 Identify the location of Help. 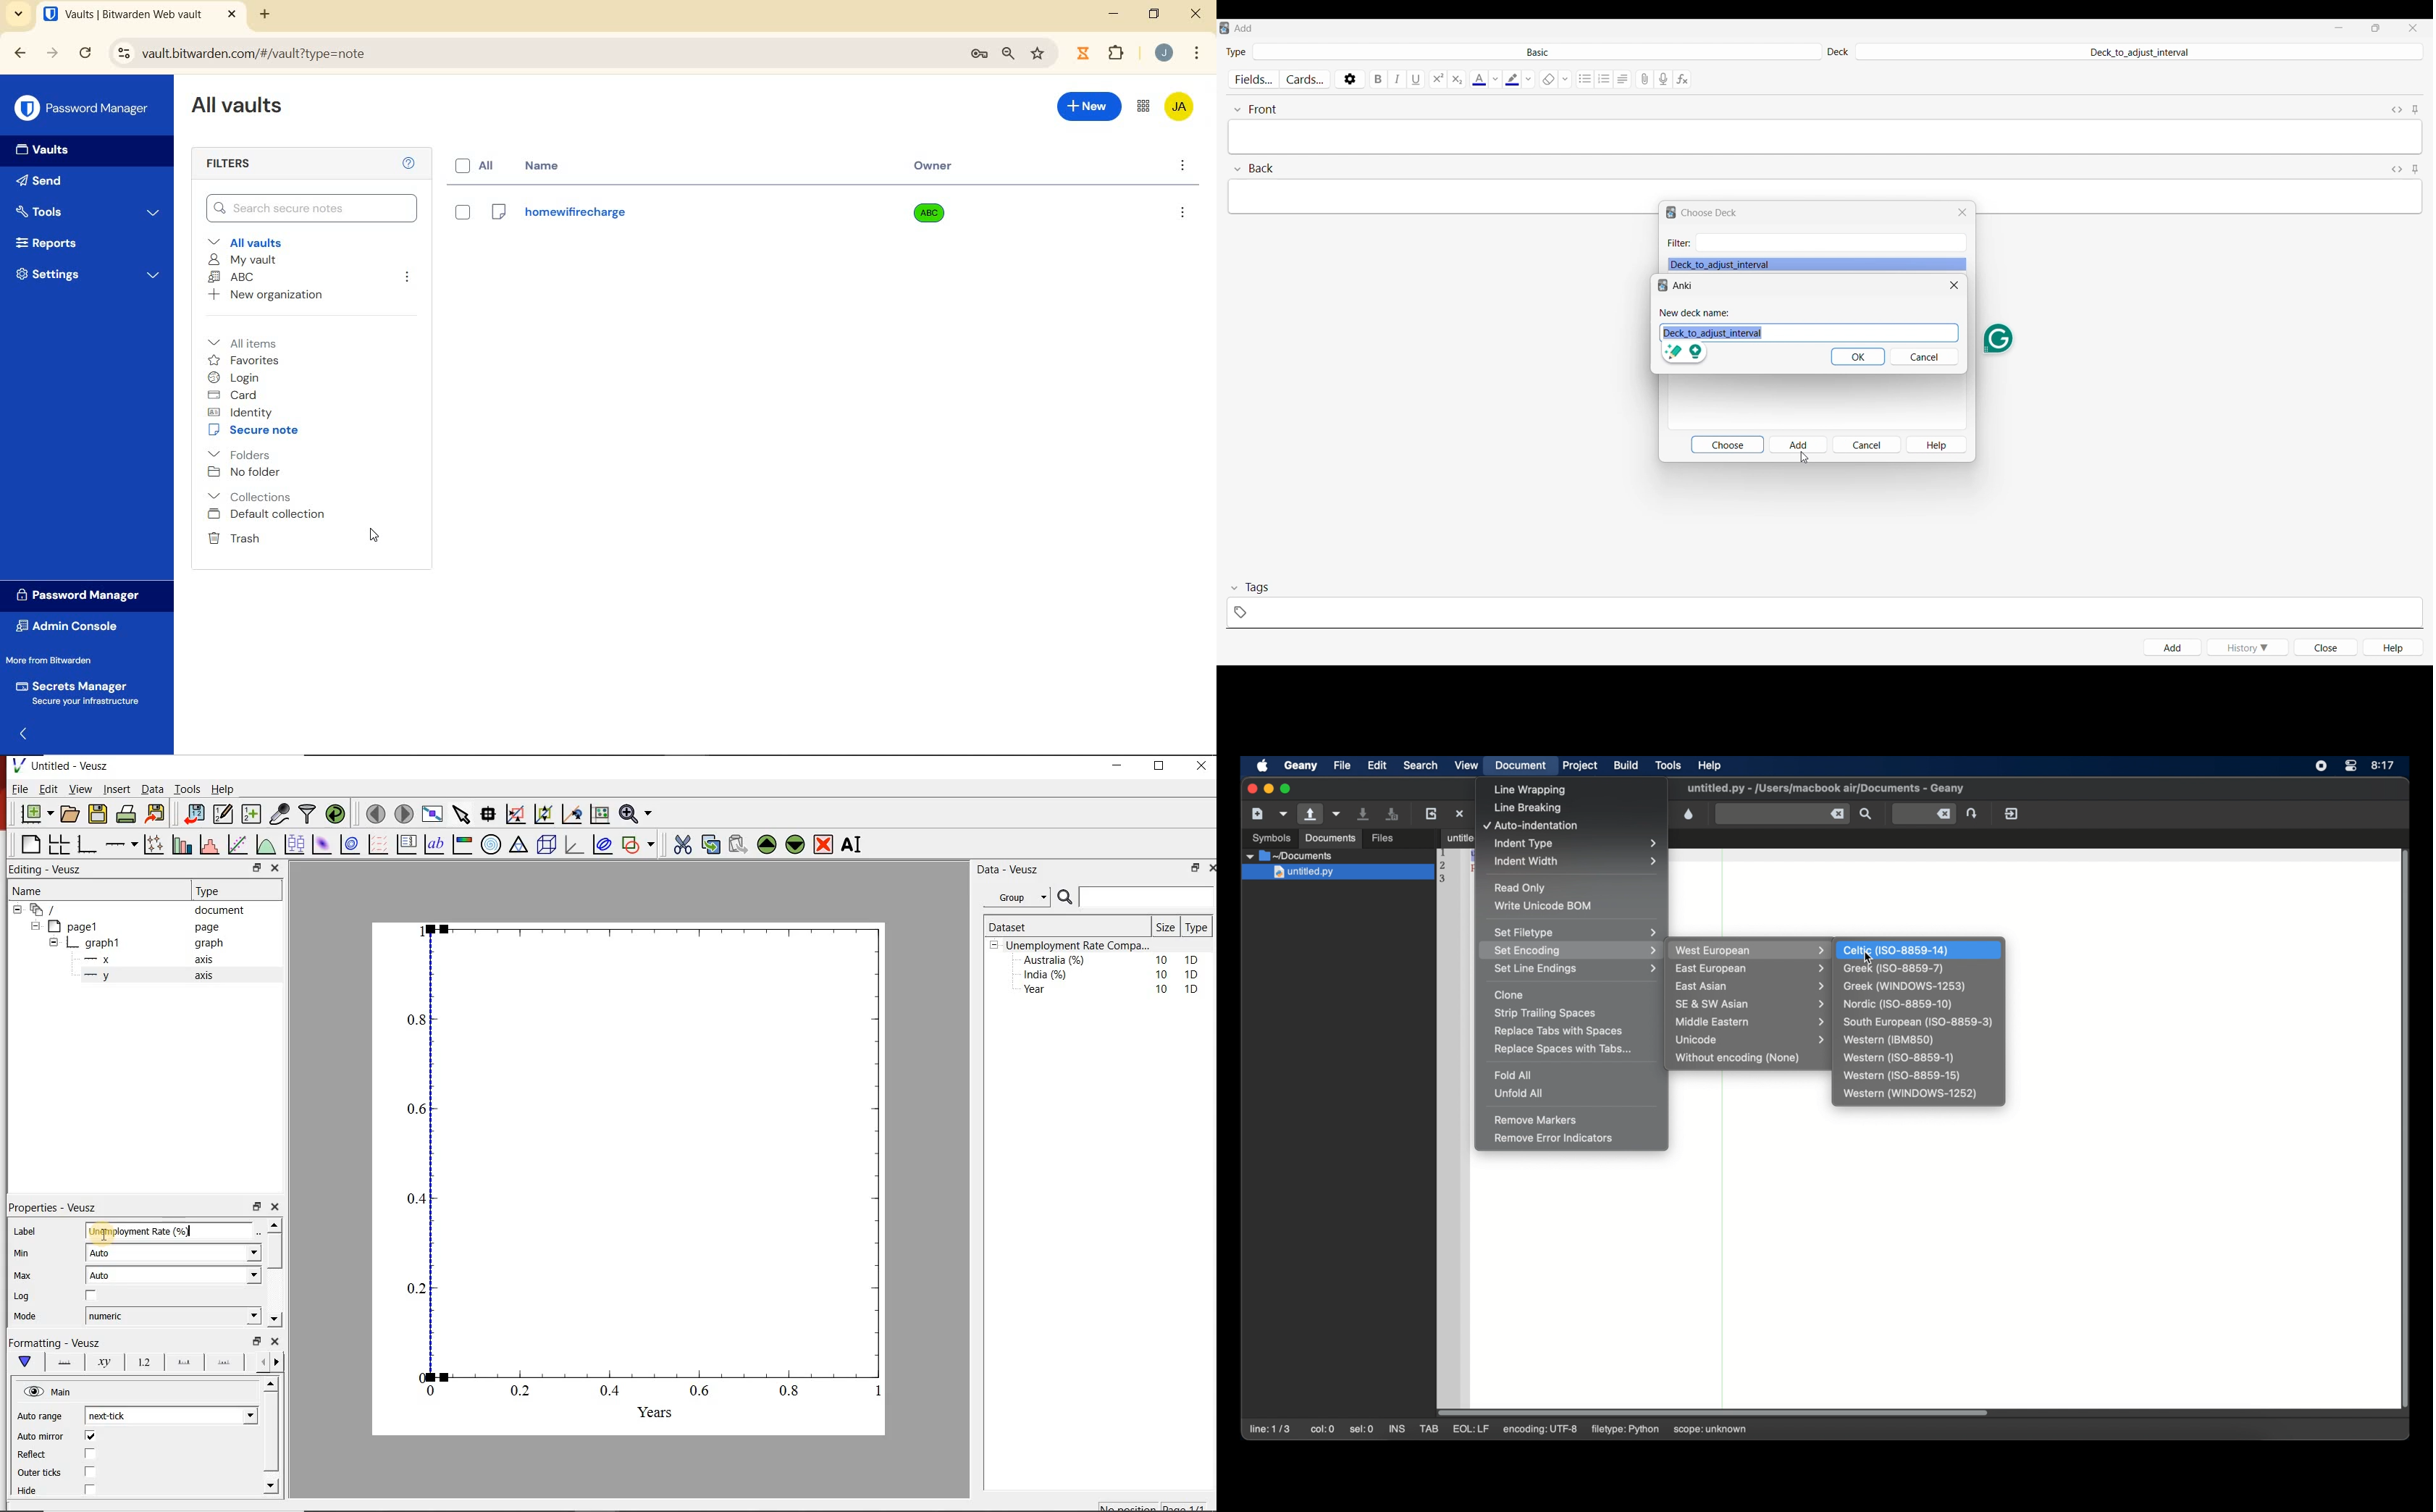
(411, 164).